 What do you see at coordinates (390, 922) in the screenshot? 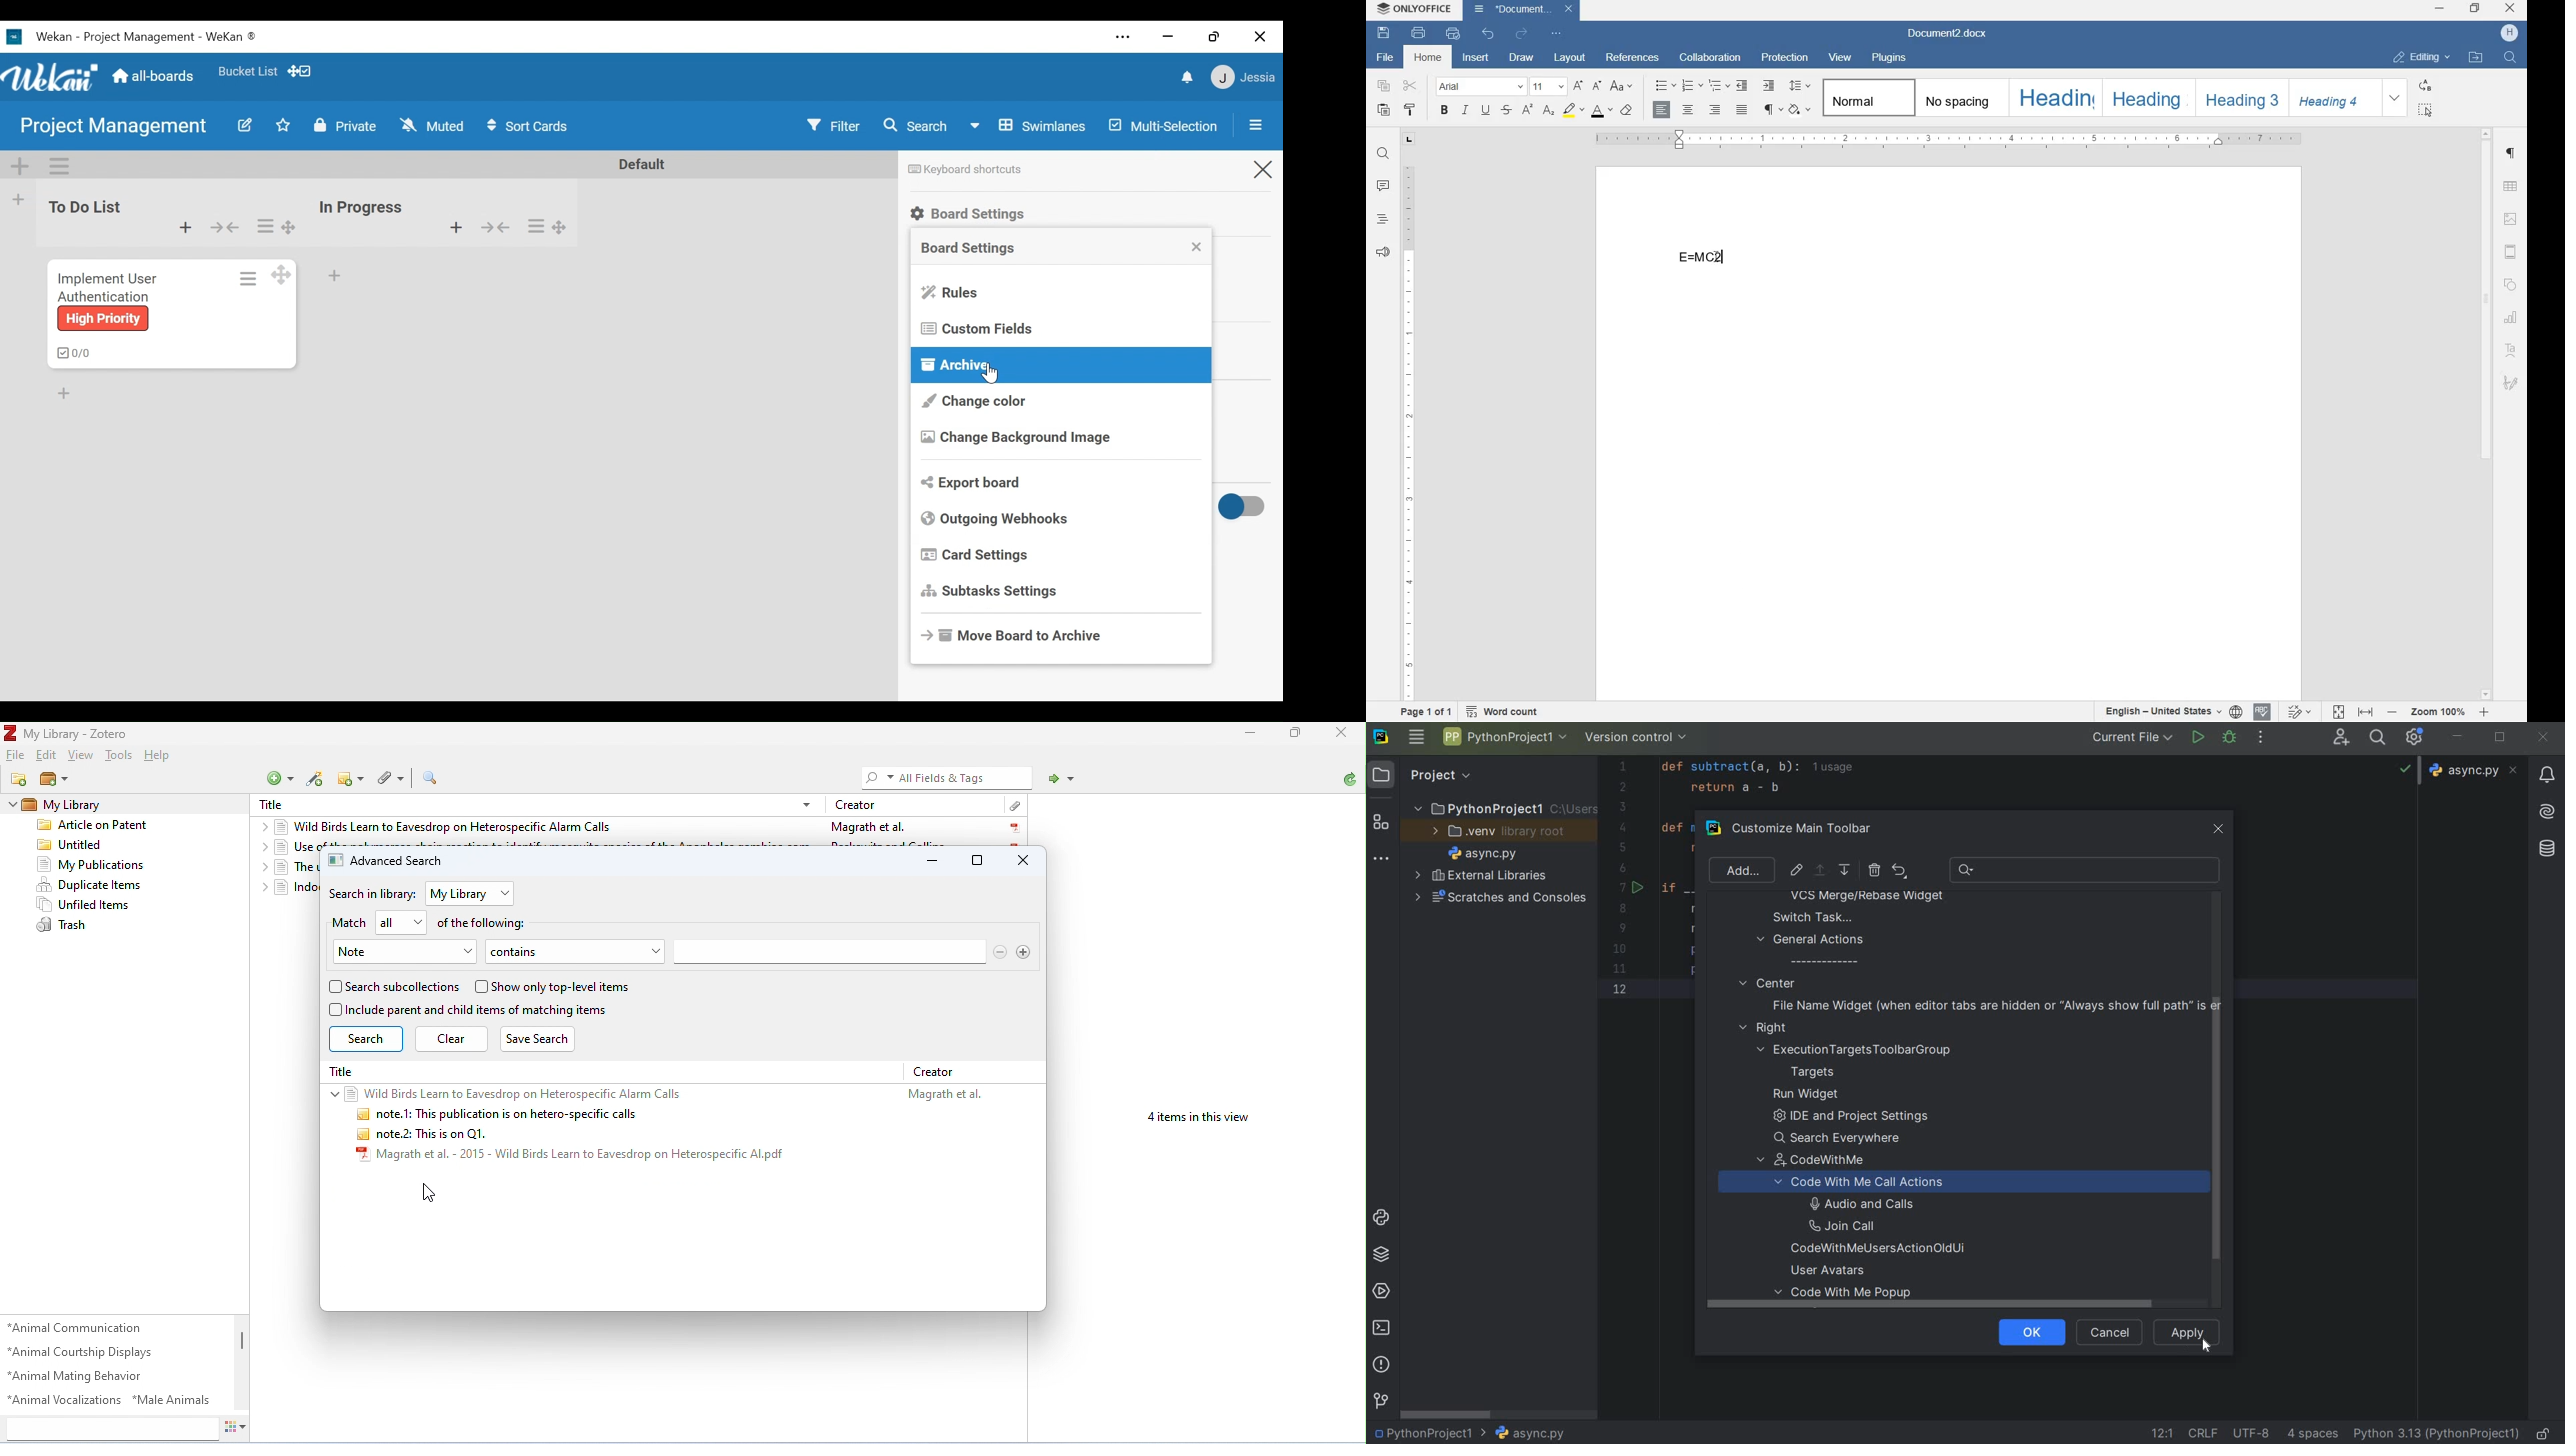
I see `all` at bounding box center [390, 922].